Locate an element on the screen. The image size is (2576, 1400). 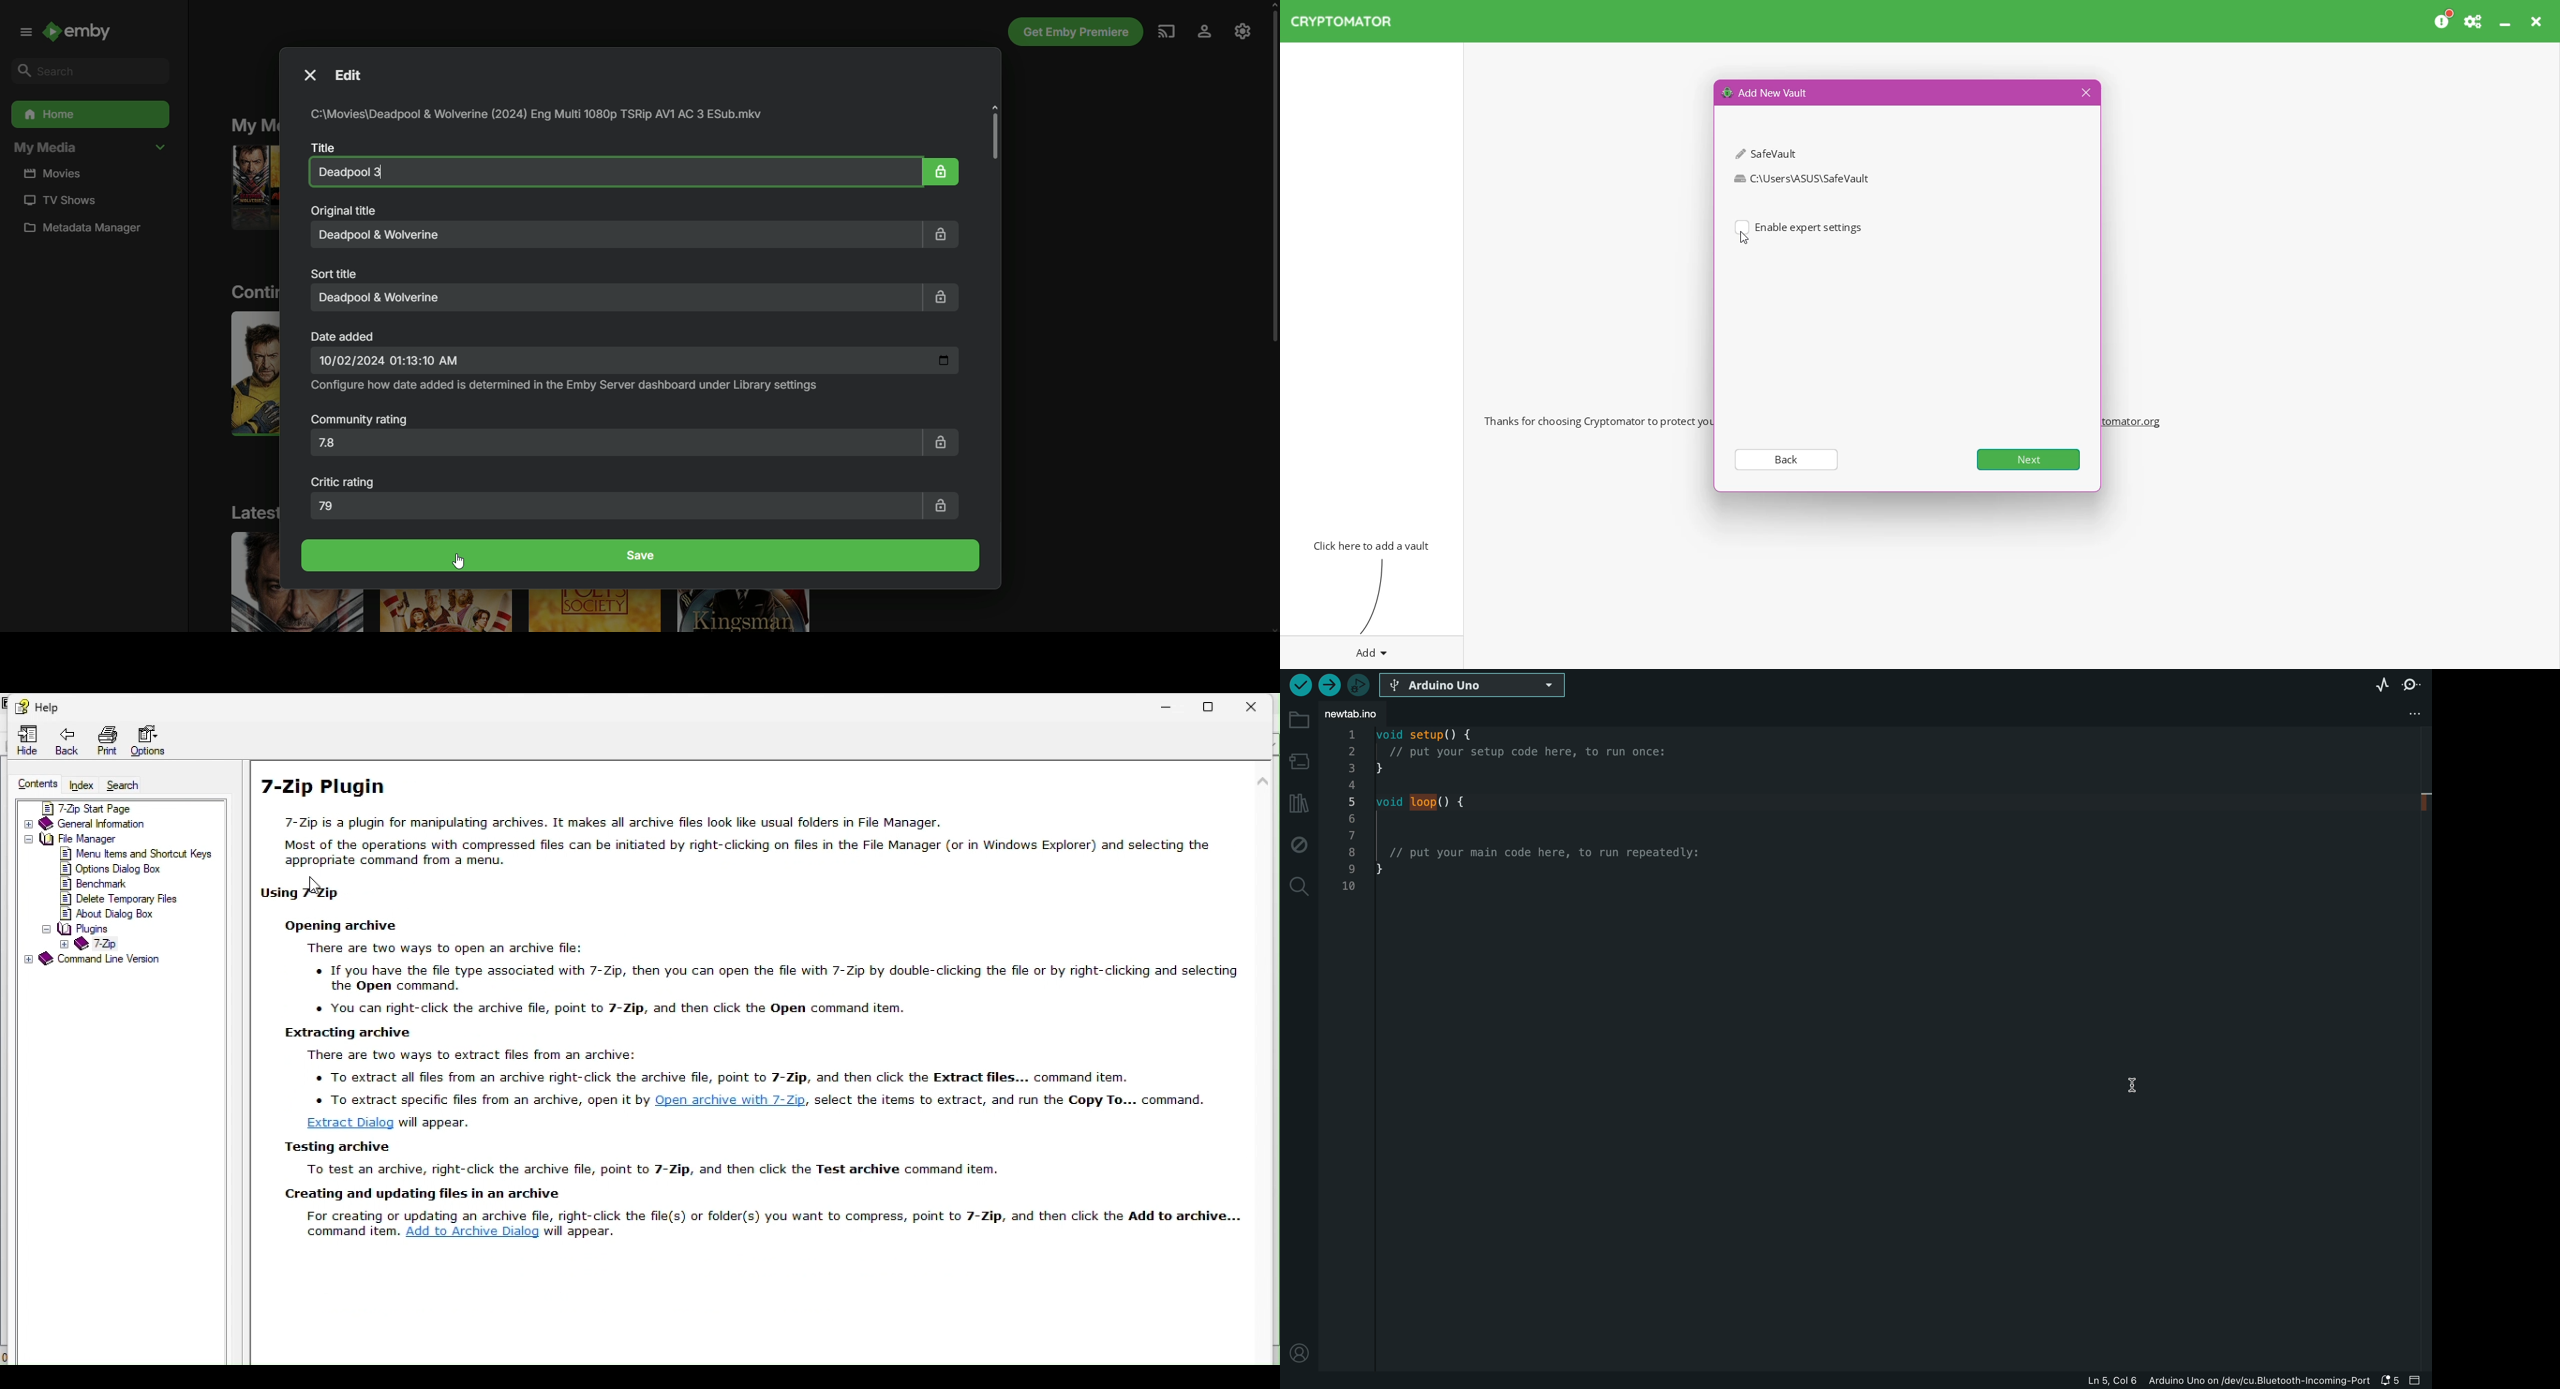
Restore is located at coordinates (1216, 705).